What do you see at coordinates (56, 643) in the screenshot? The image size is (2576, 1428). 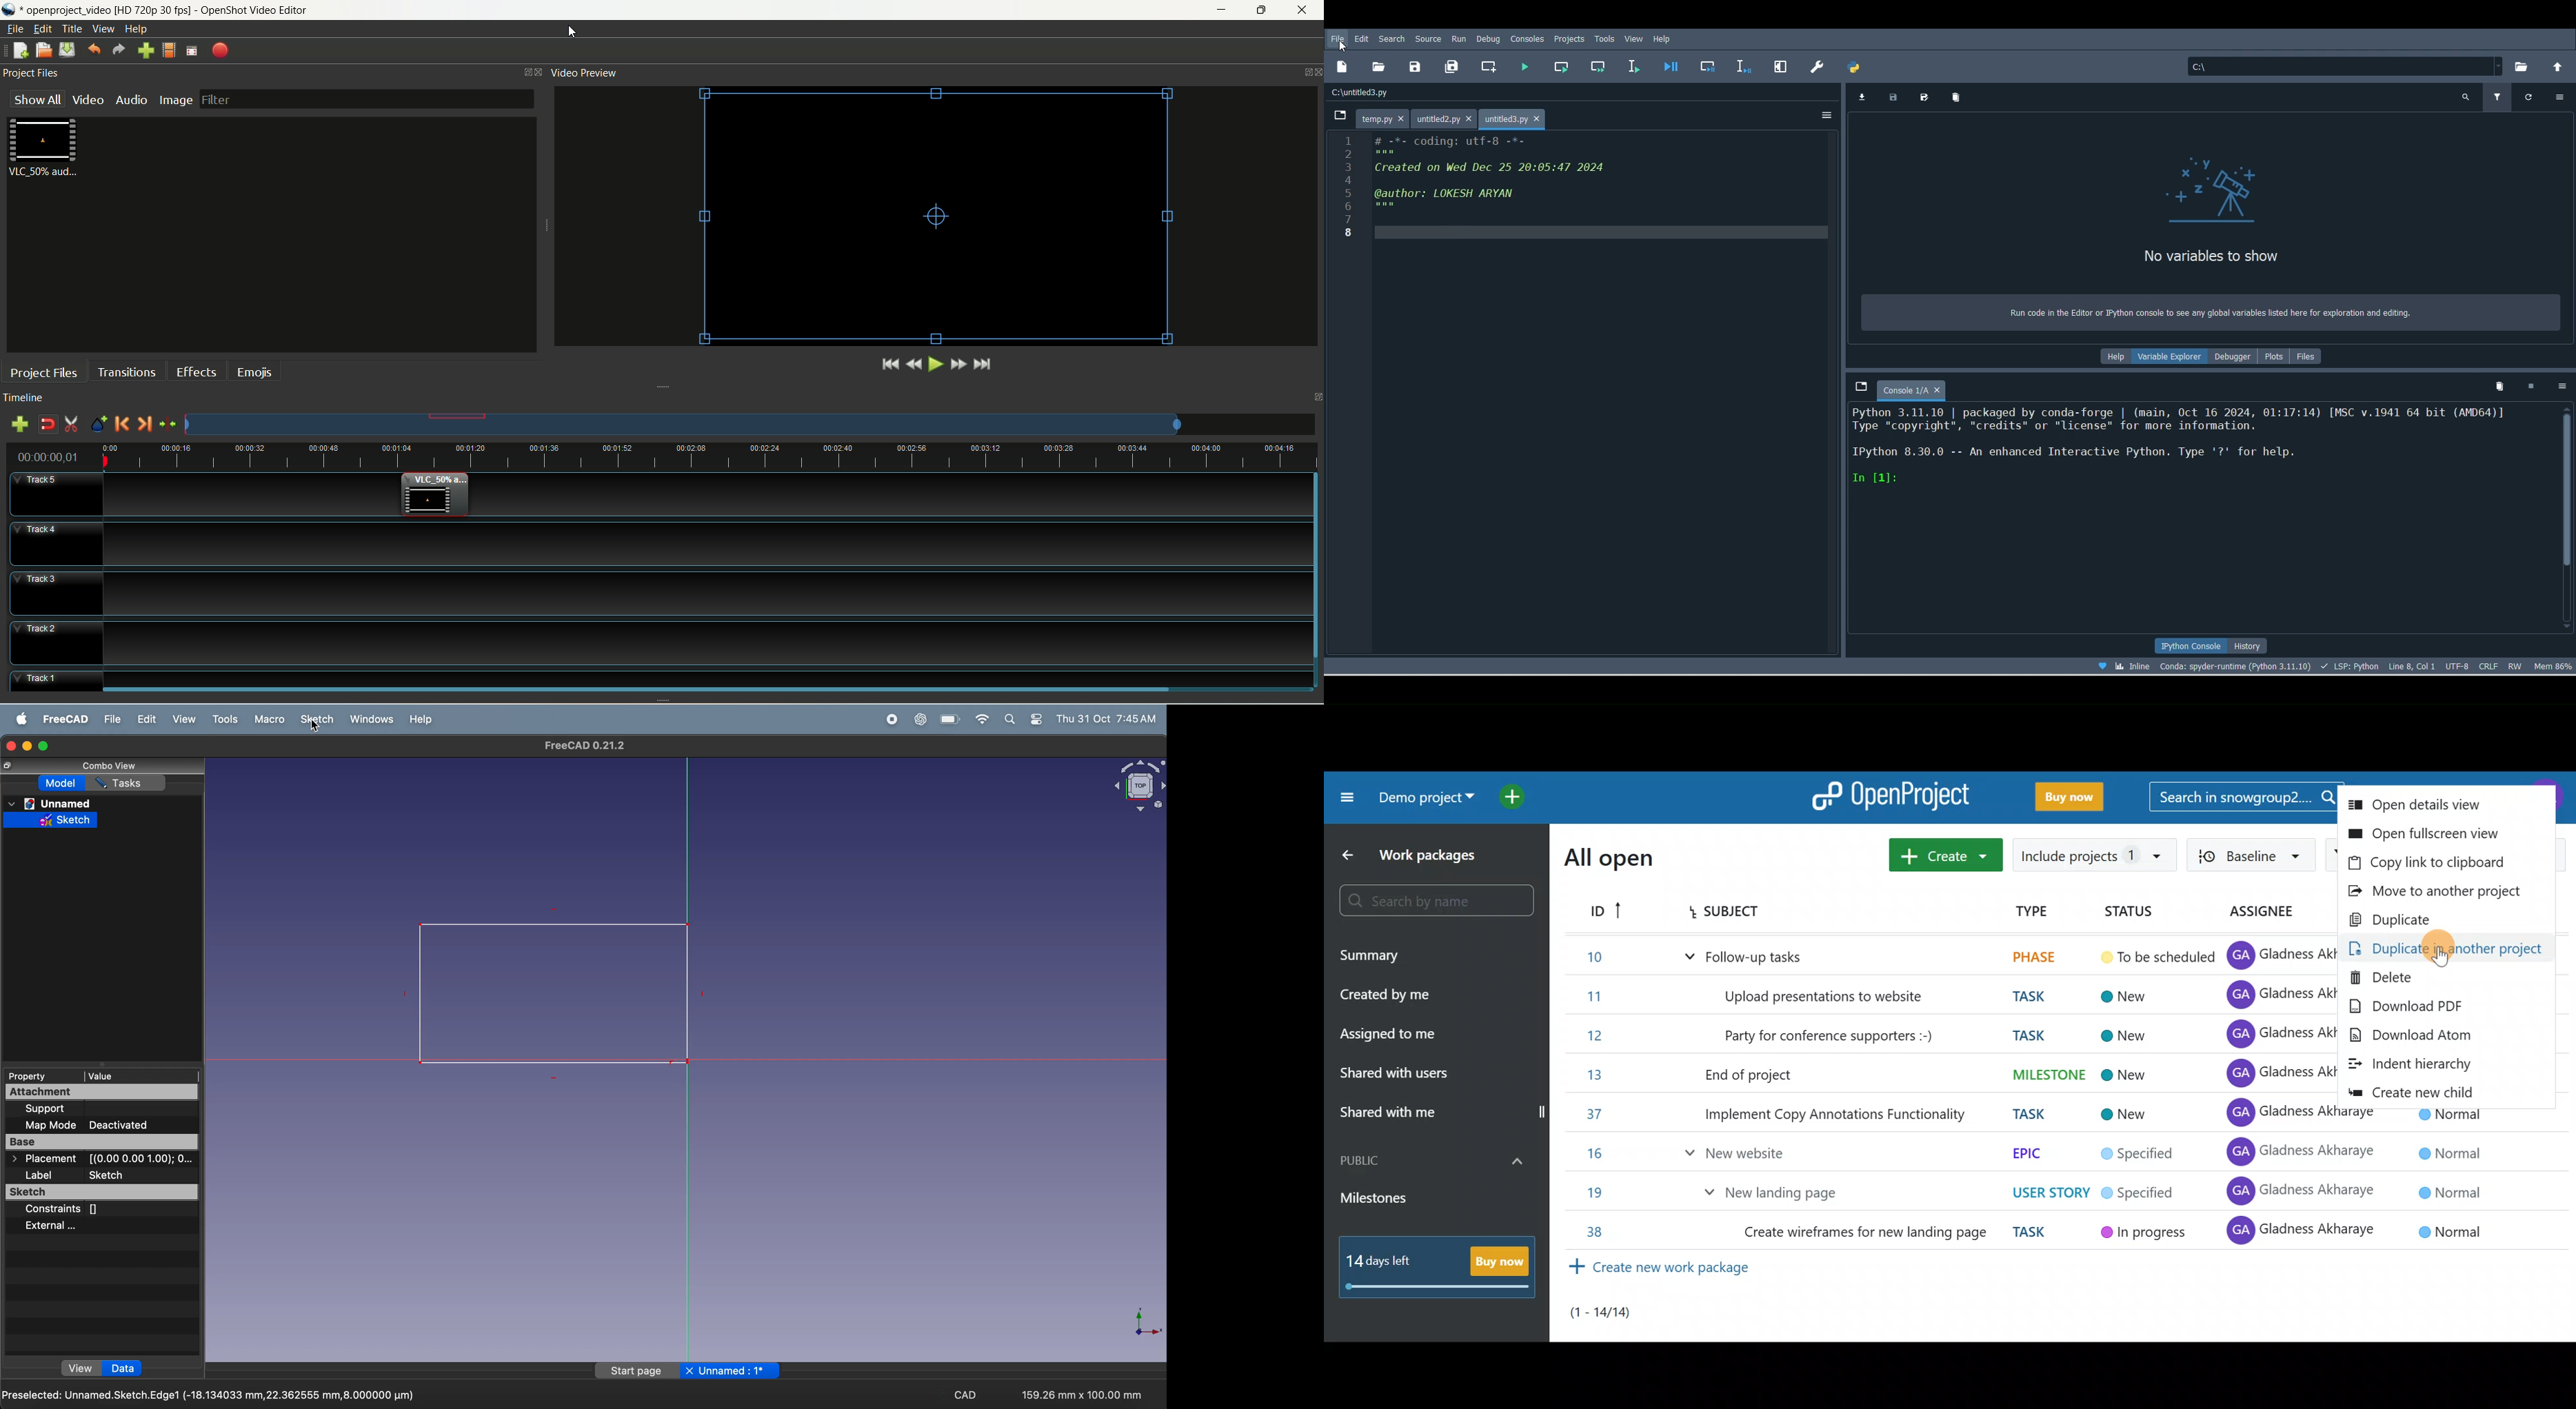 I see `track2` at bounding box center [56, 643].